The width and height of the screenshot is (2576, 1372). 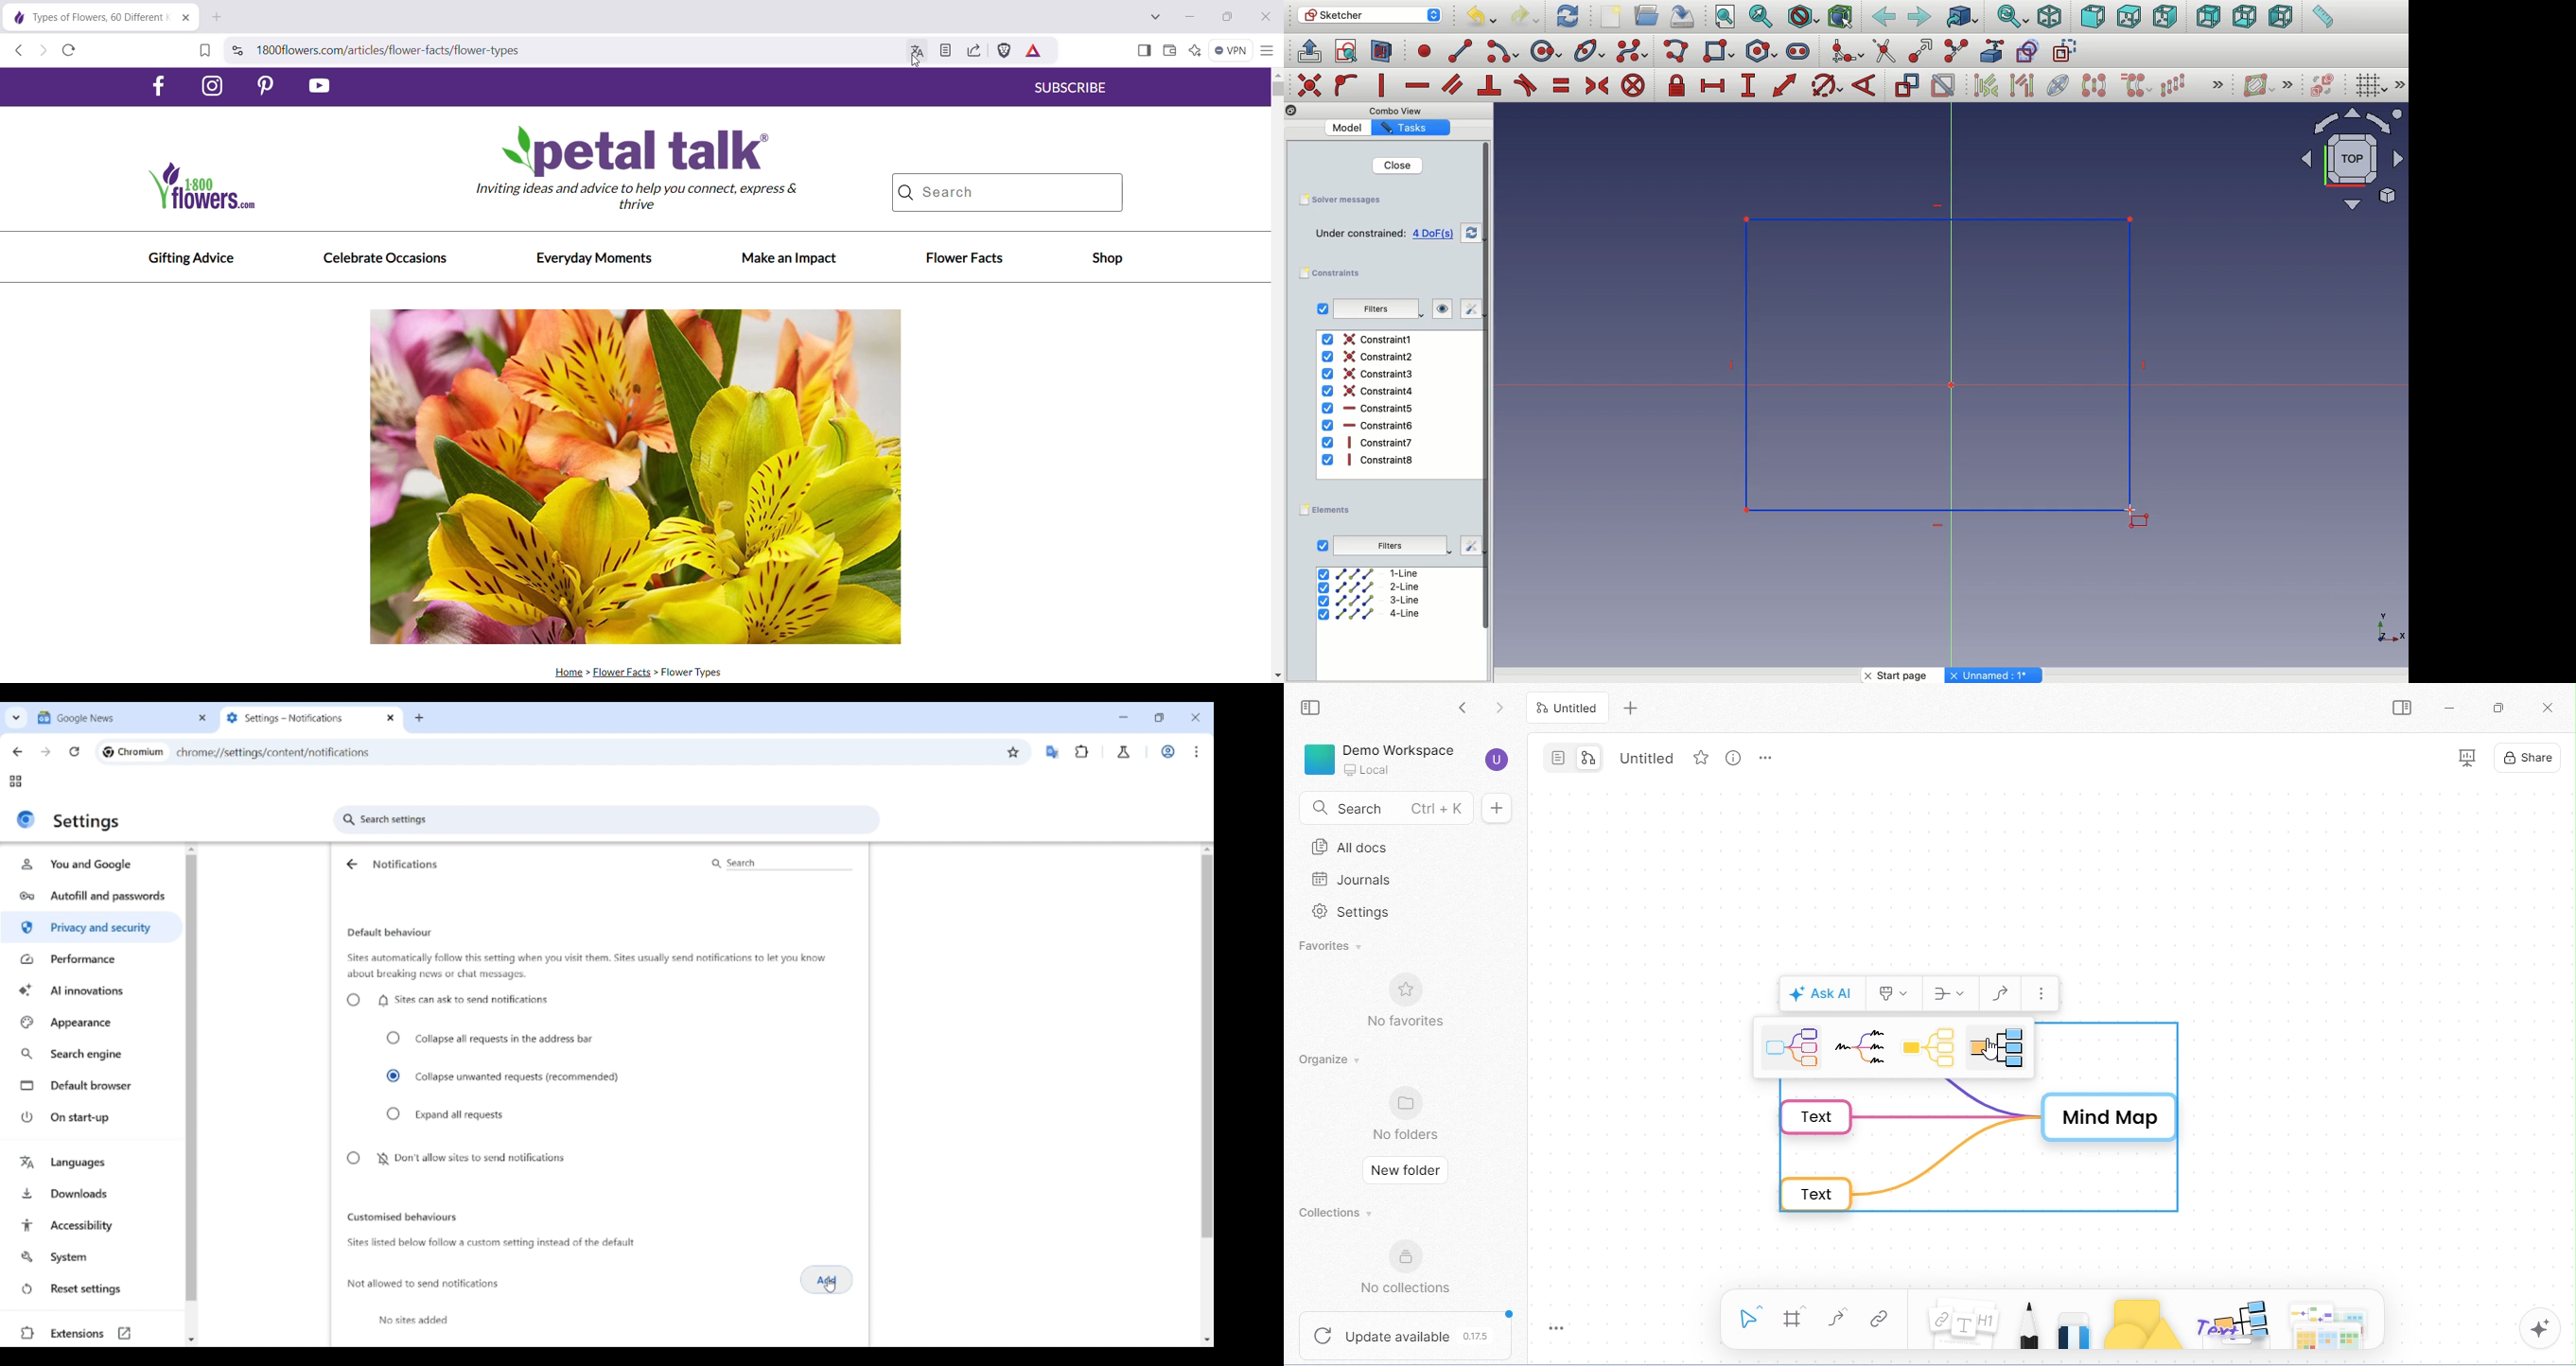 I want to click on Collapse all requests in the address bar, so click(x=490, y=1038).